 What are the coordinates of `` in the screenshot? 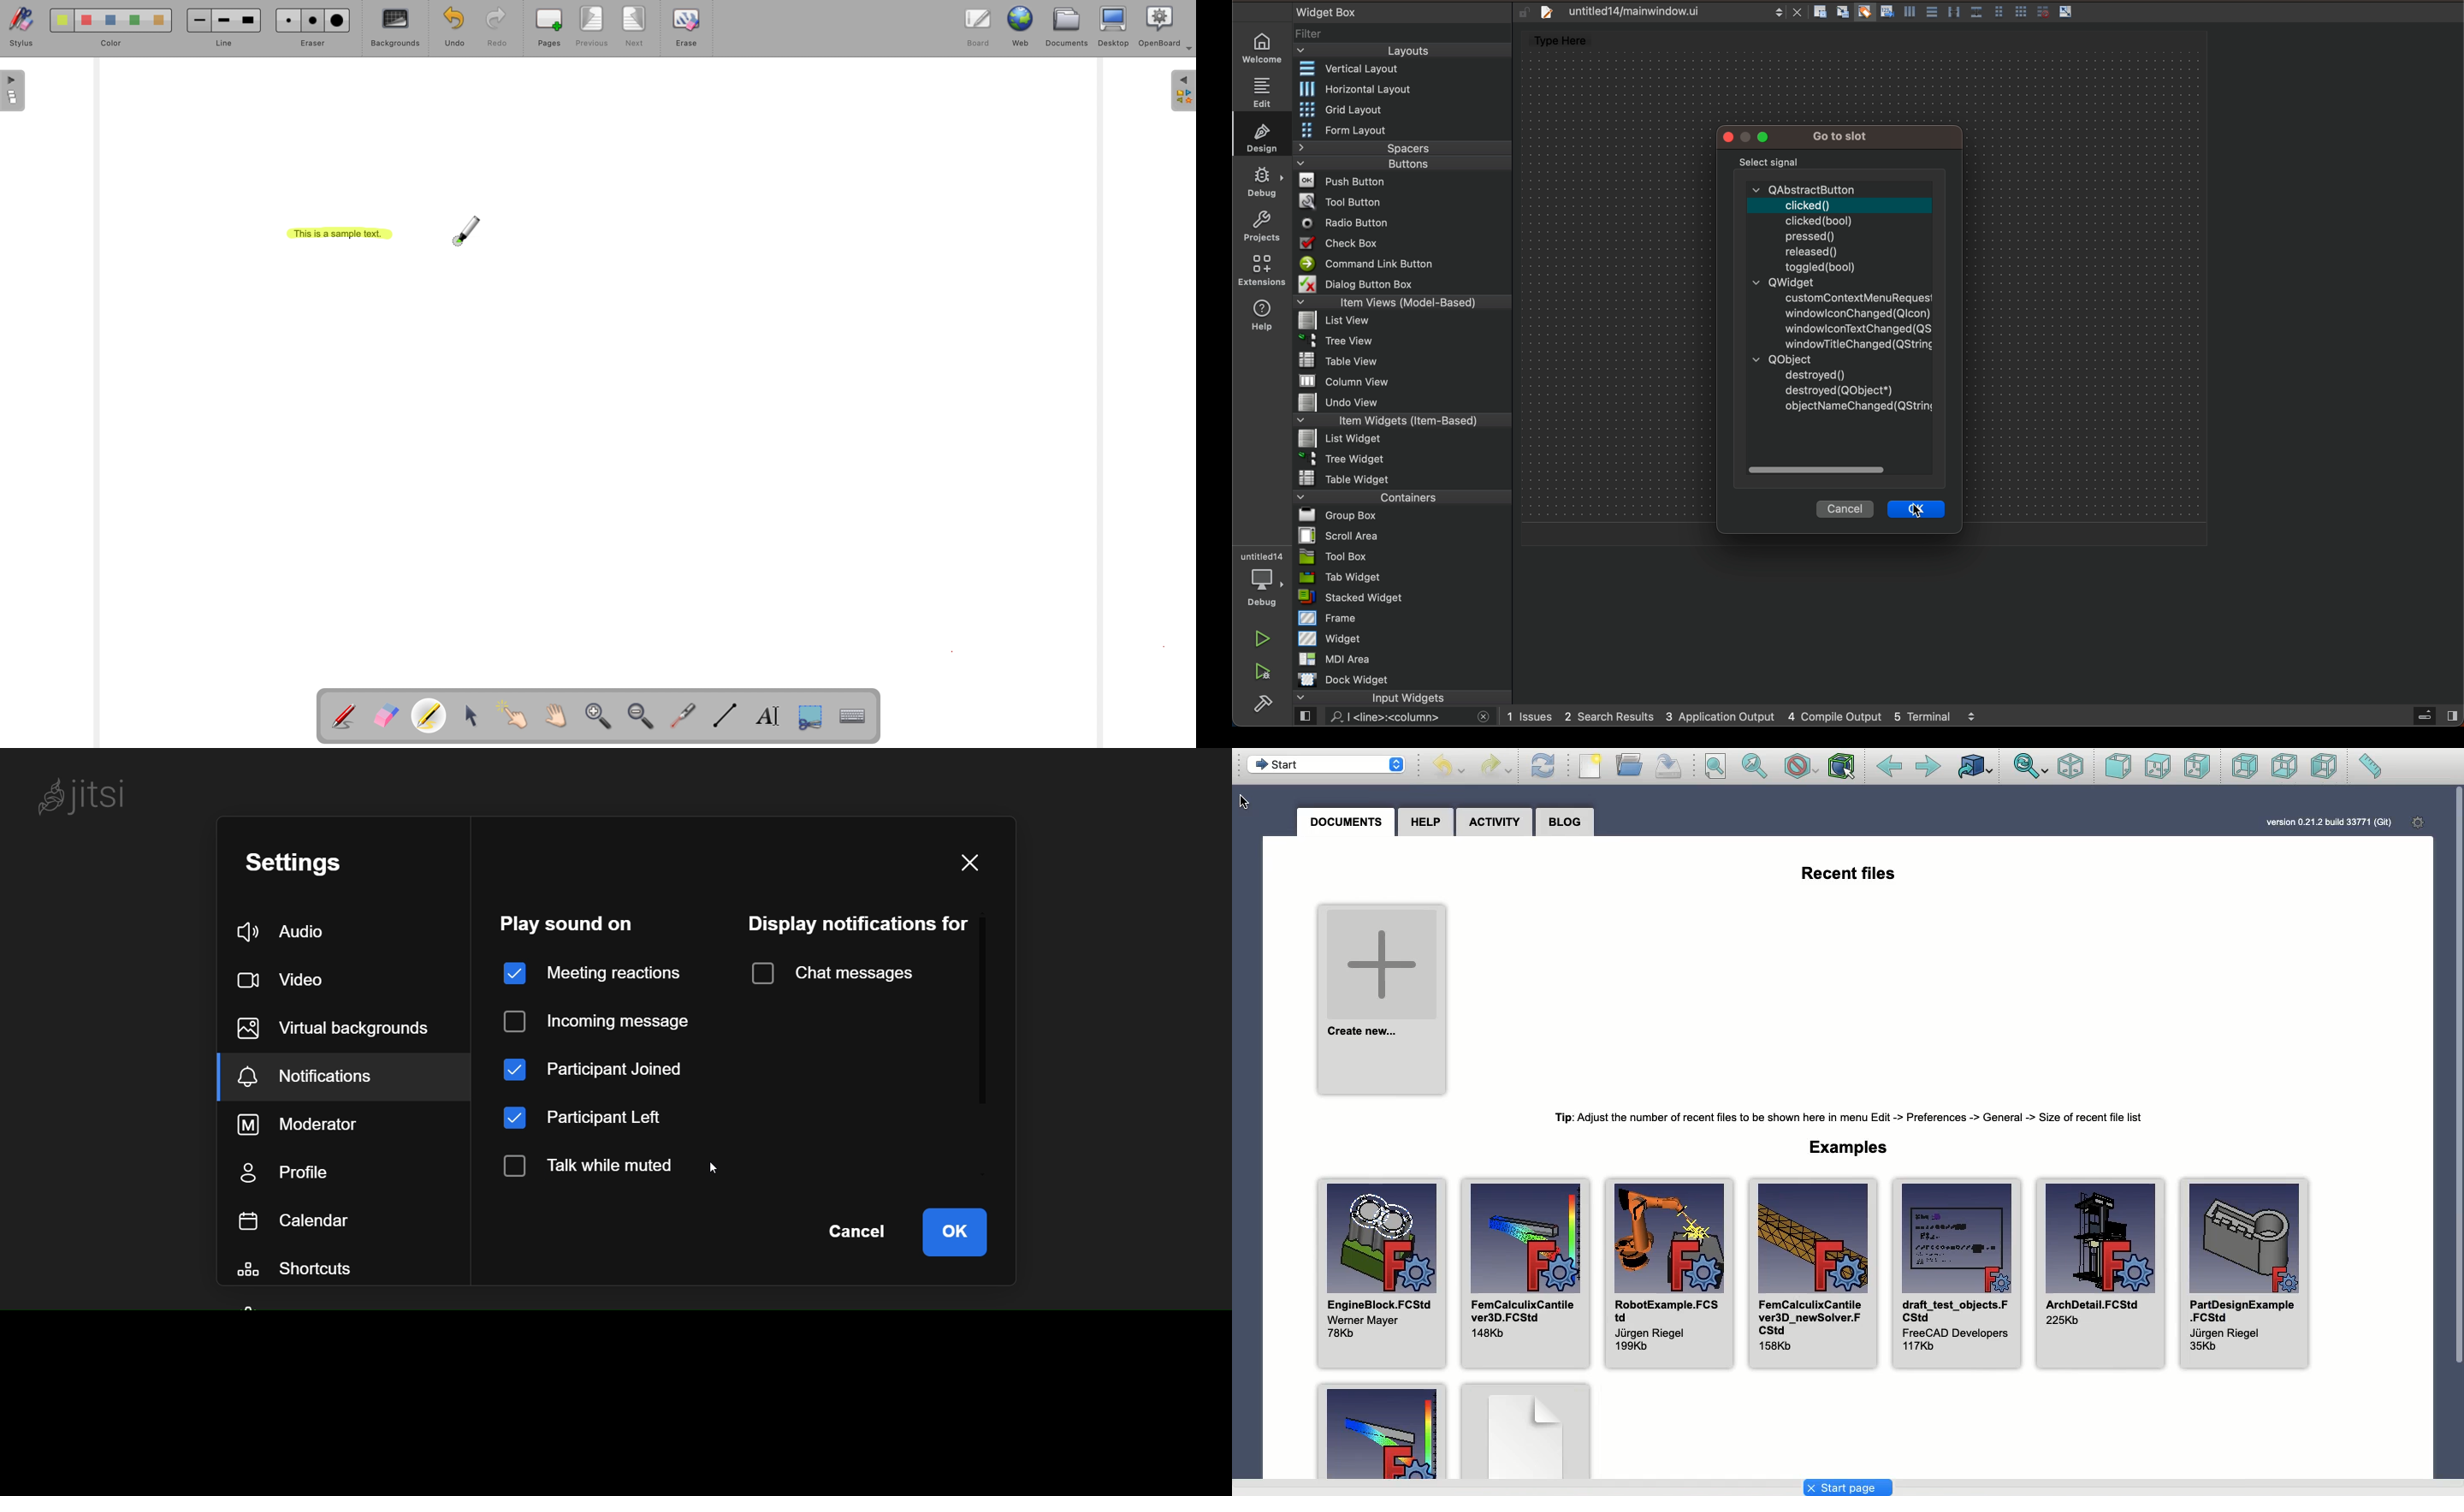 It's located at (1999, 12).